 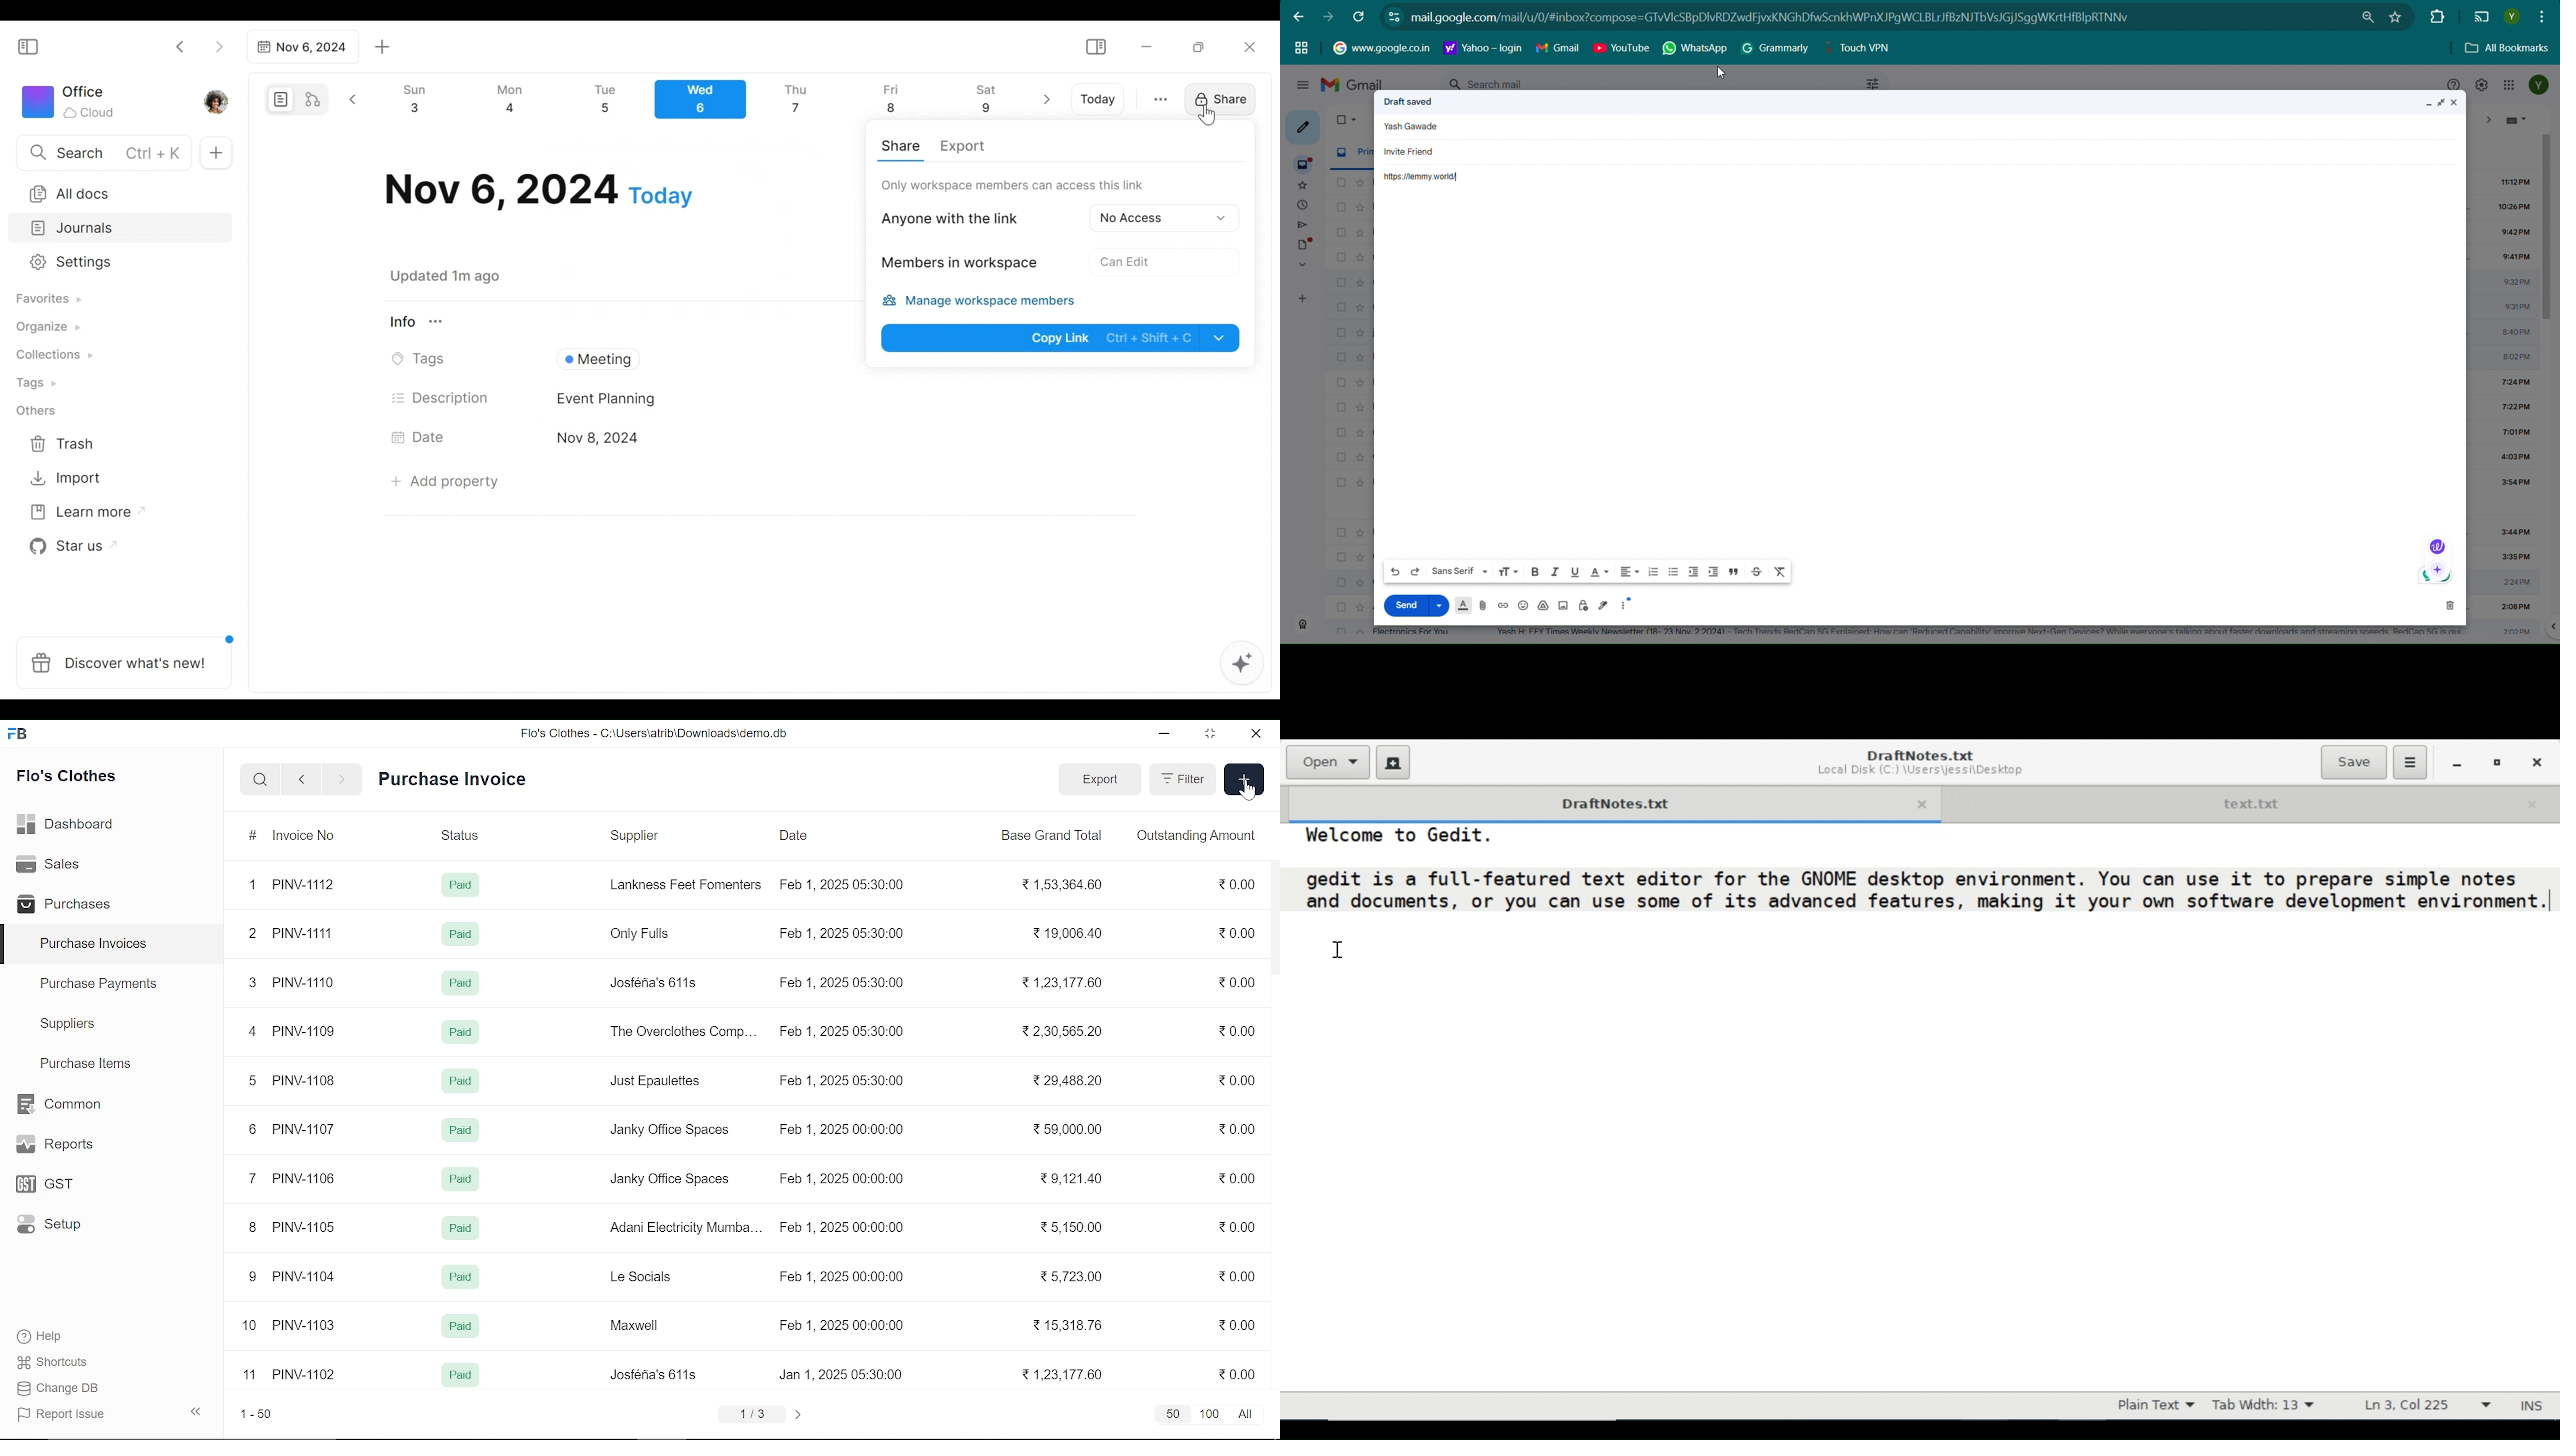 What do you see at coordinates (292, 835) in the screenshot?
I see `Invoice No` at bounding box center [292, 835].